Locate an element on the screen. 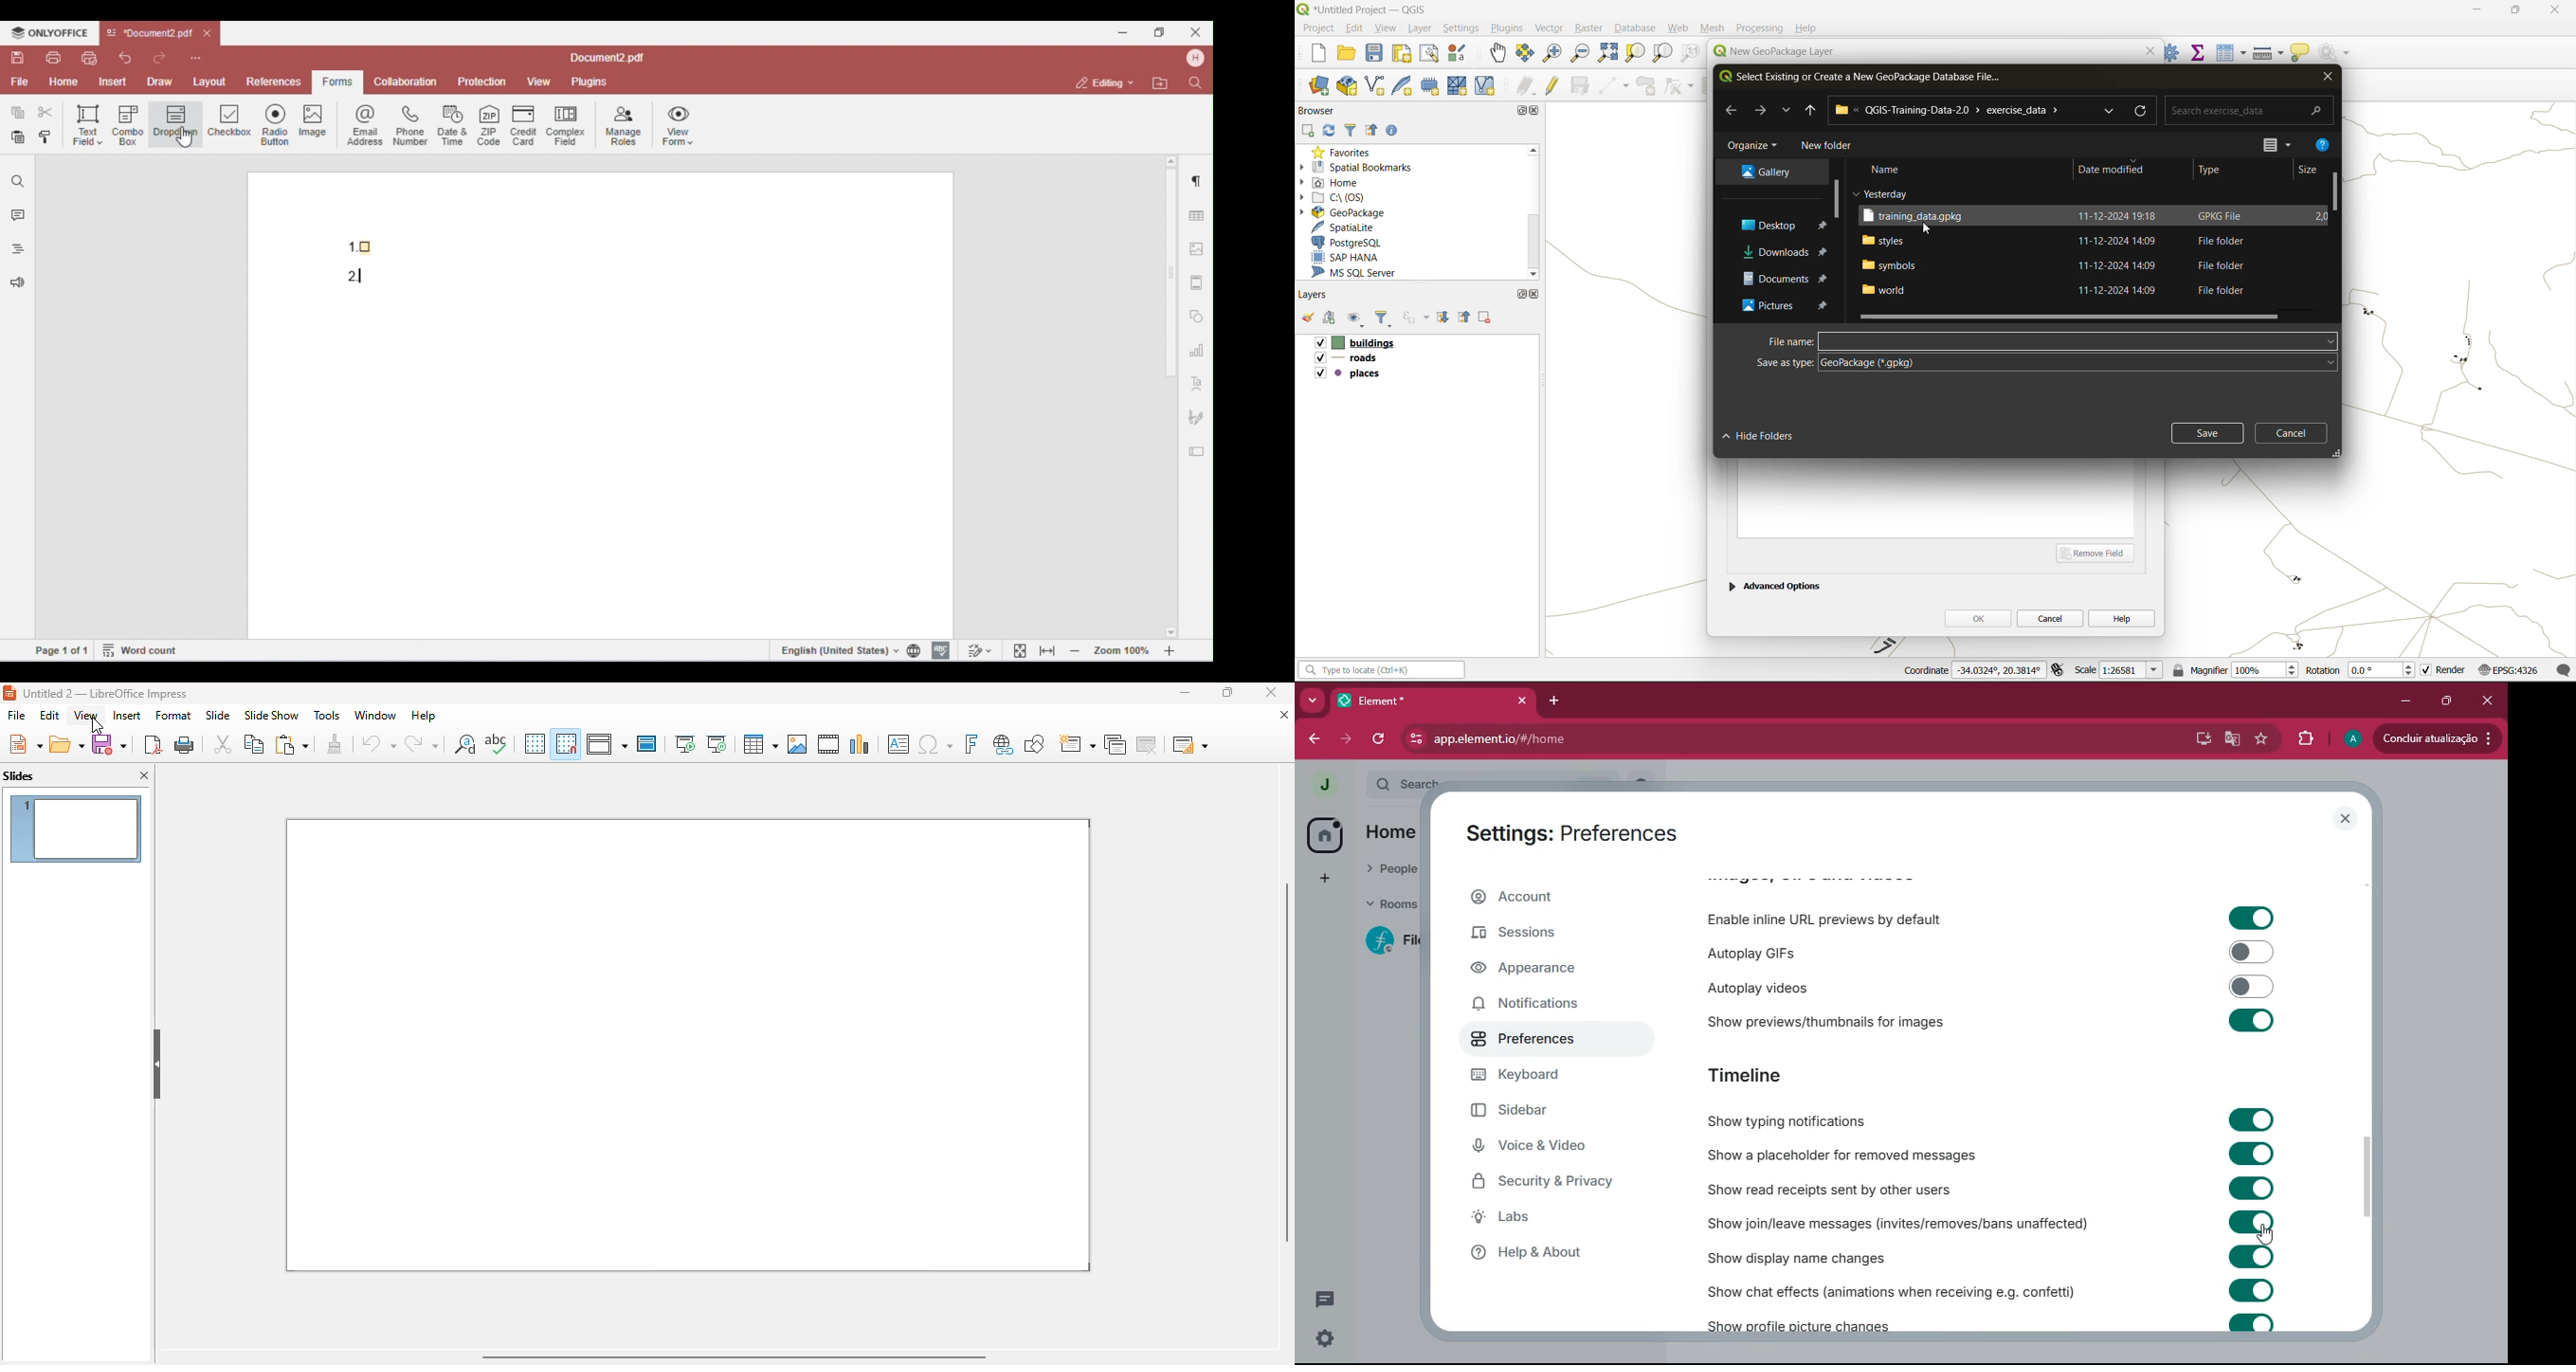 The height and width of the screenshot is (1372, 2576). open is located at coordinates (67, 743).